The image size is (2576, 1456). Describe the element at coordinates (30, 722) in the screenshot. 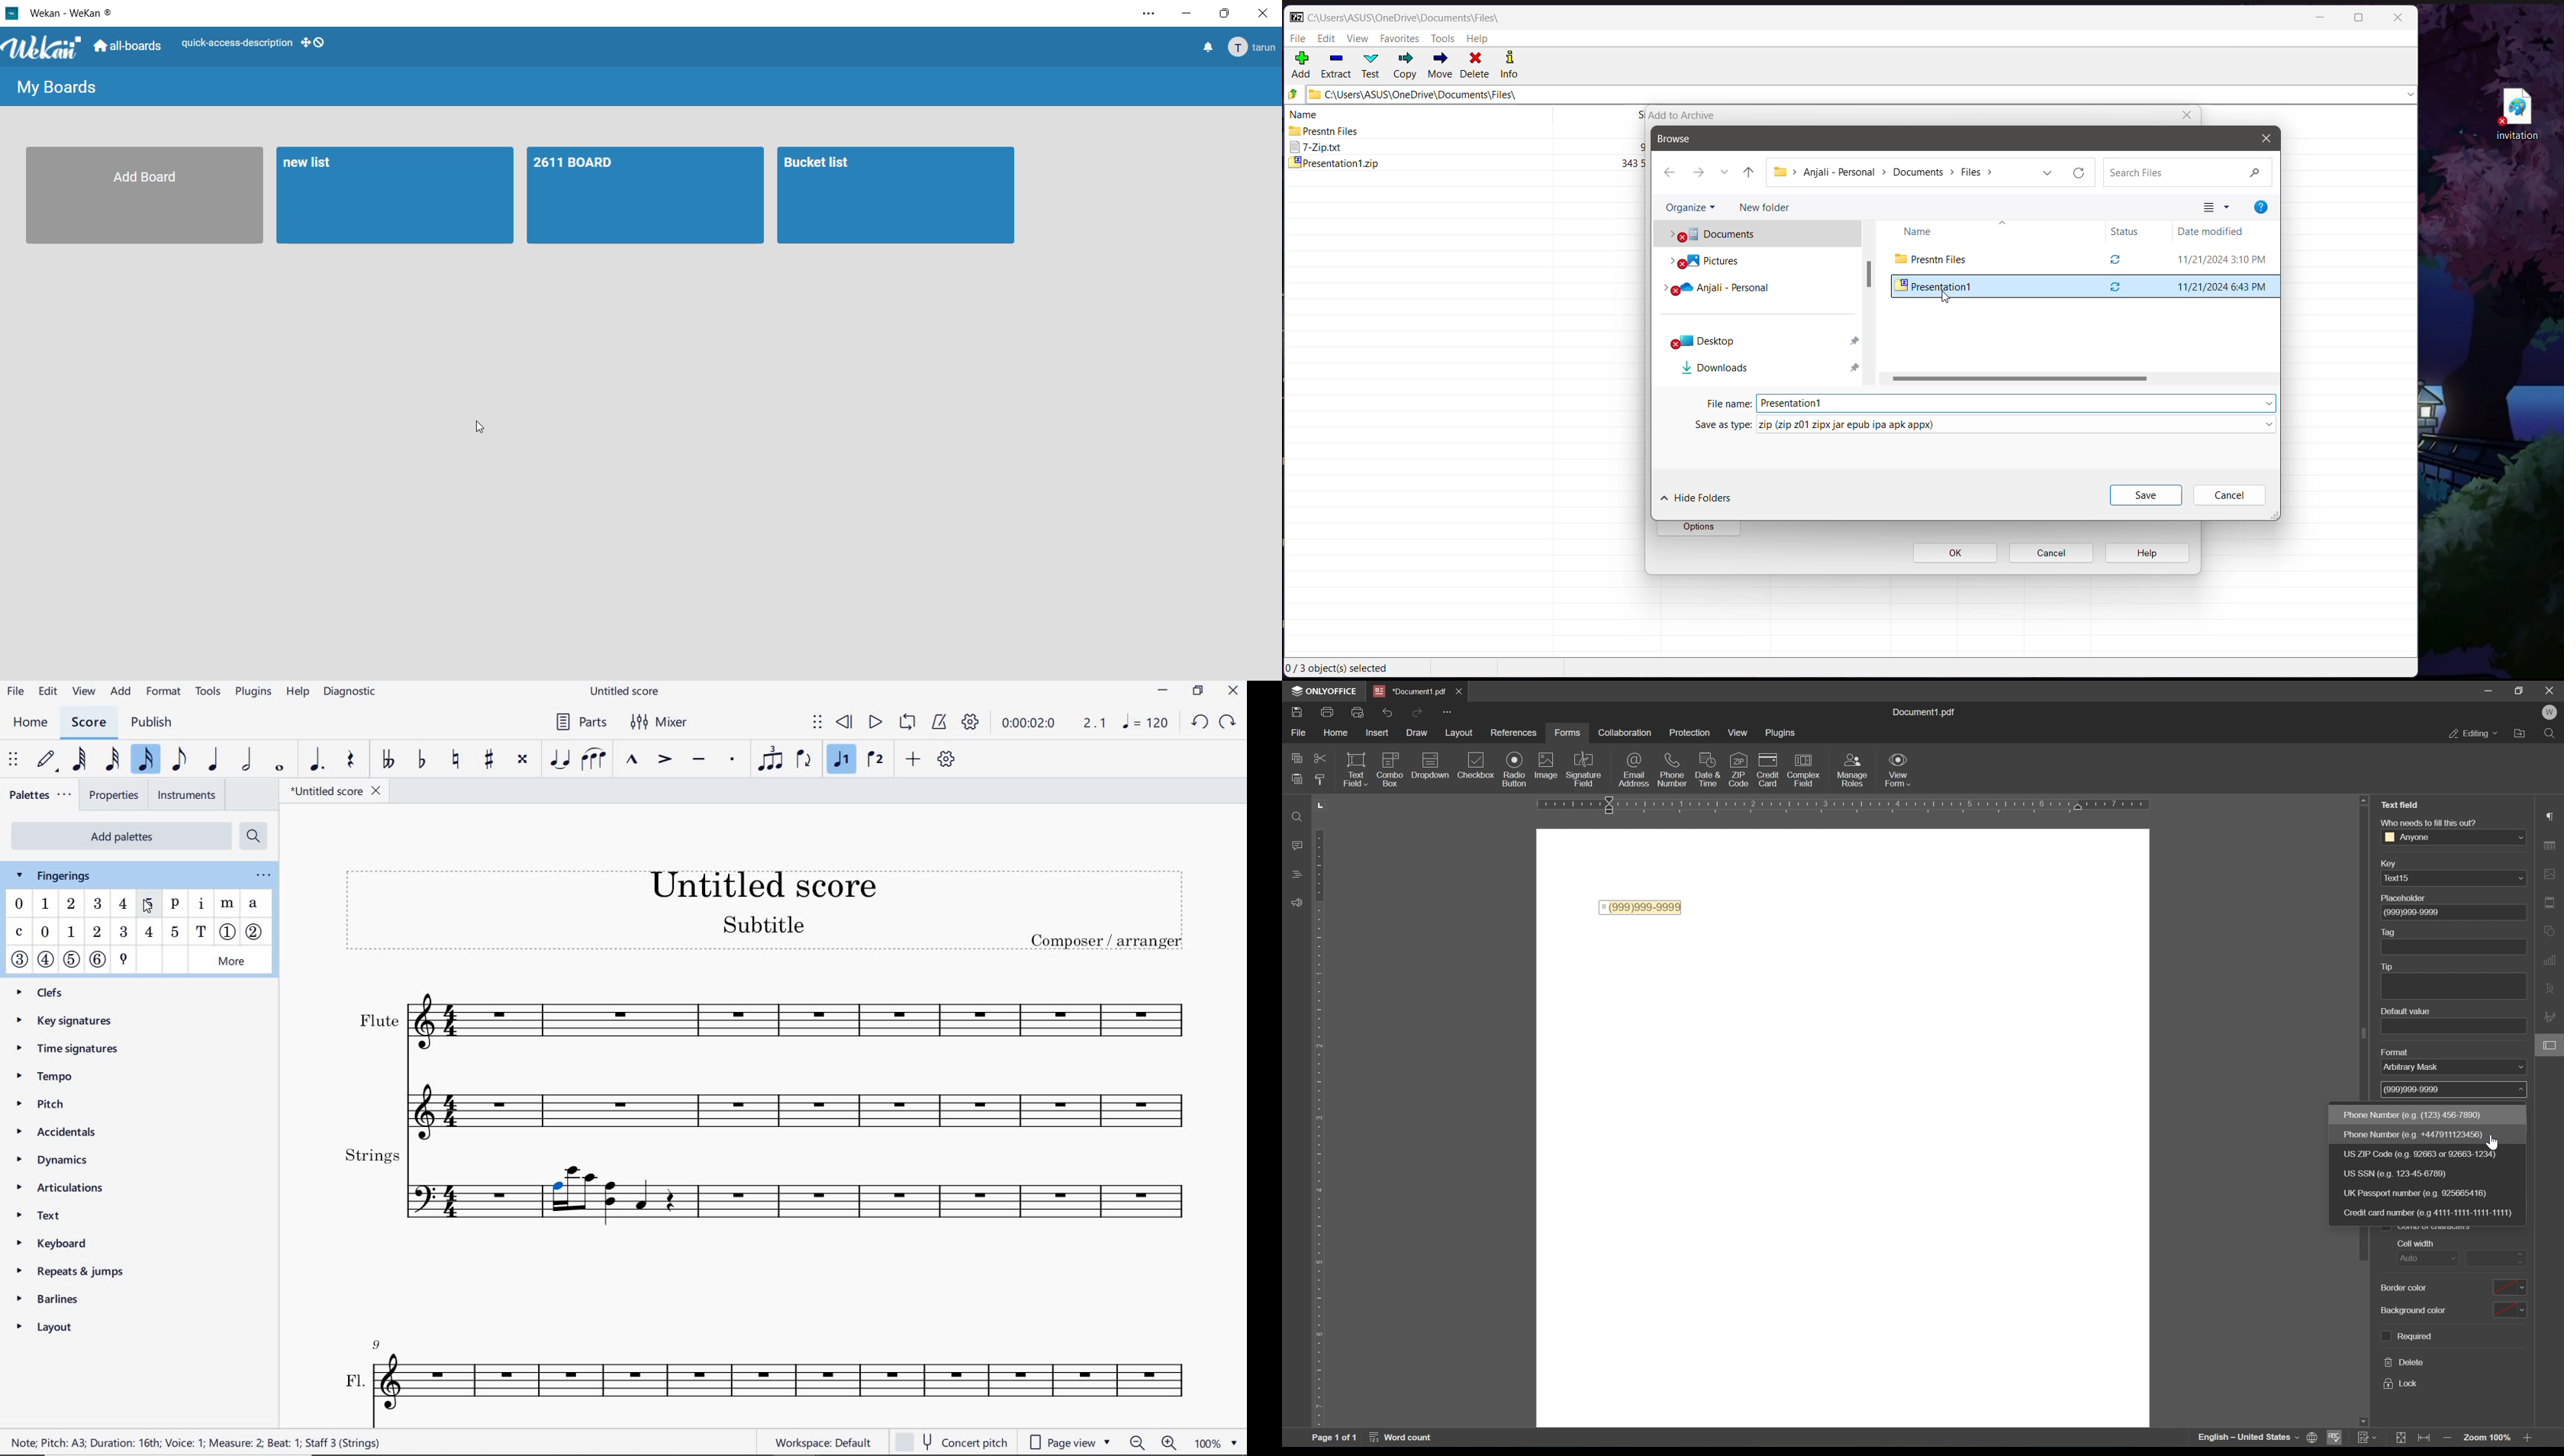

I see `home` at that location.